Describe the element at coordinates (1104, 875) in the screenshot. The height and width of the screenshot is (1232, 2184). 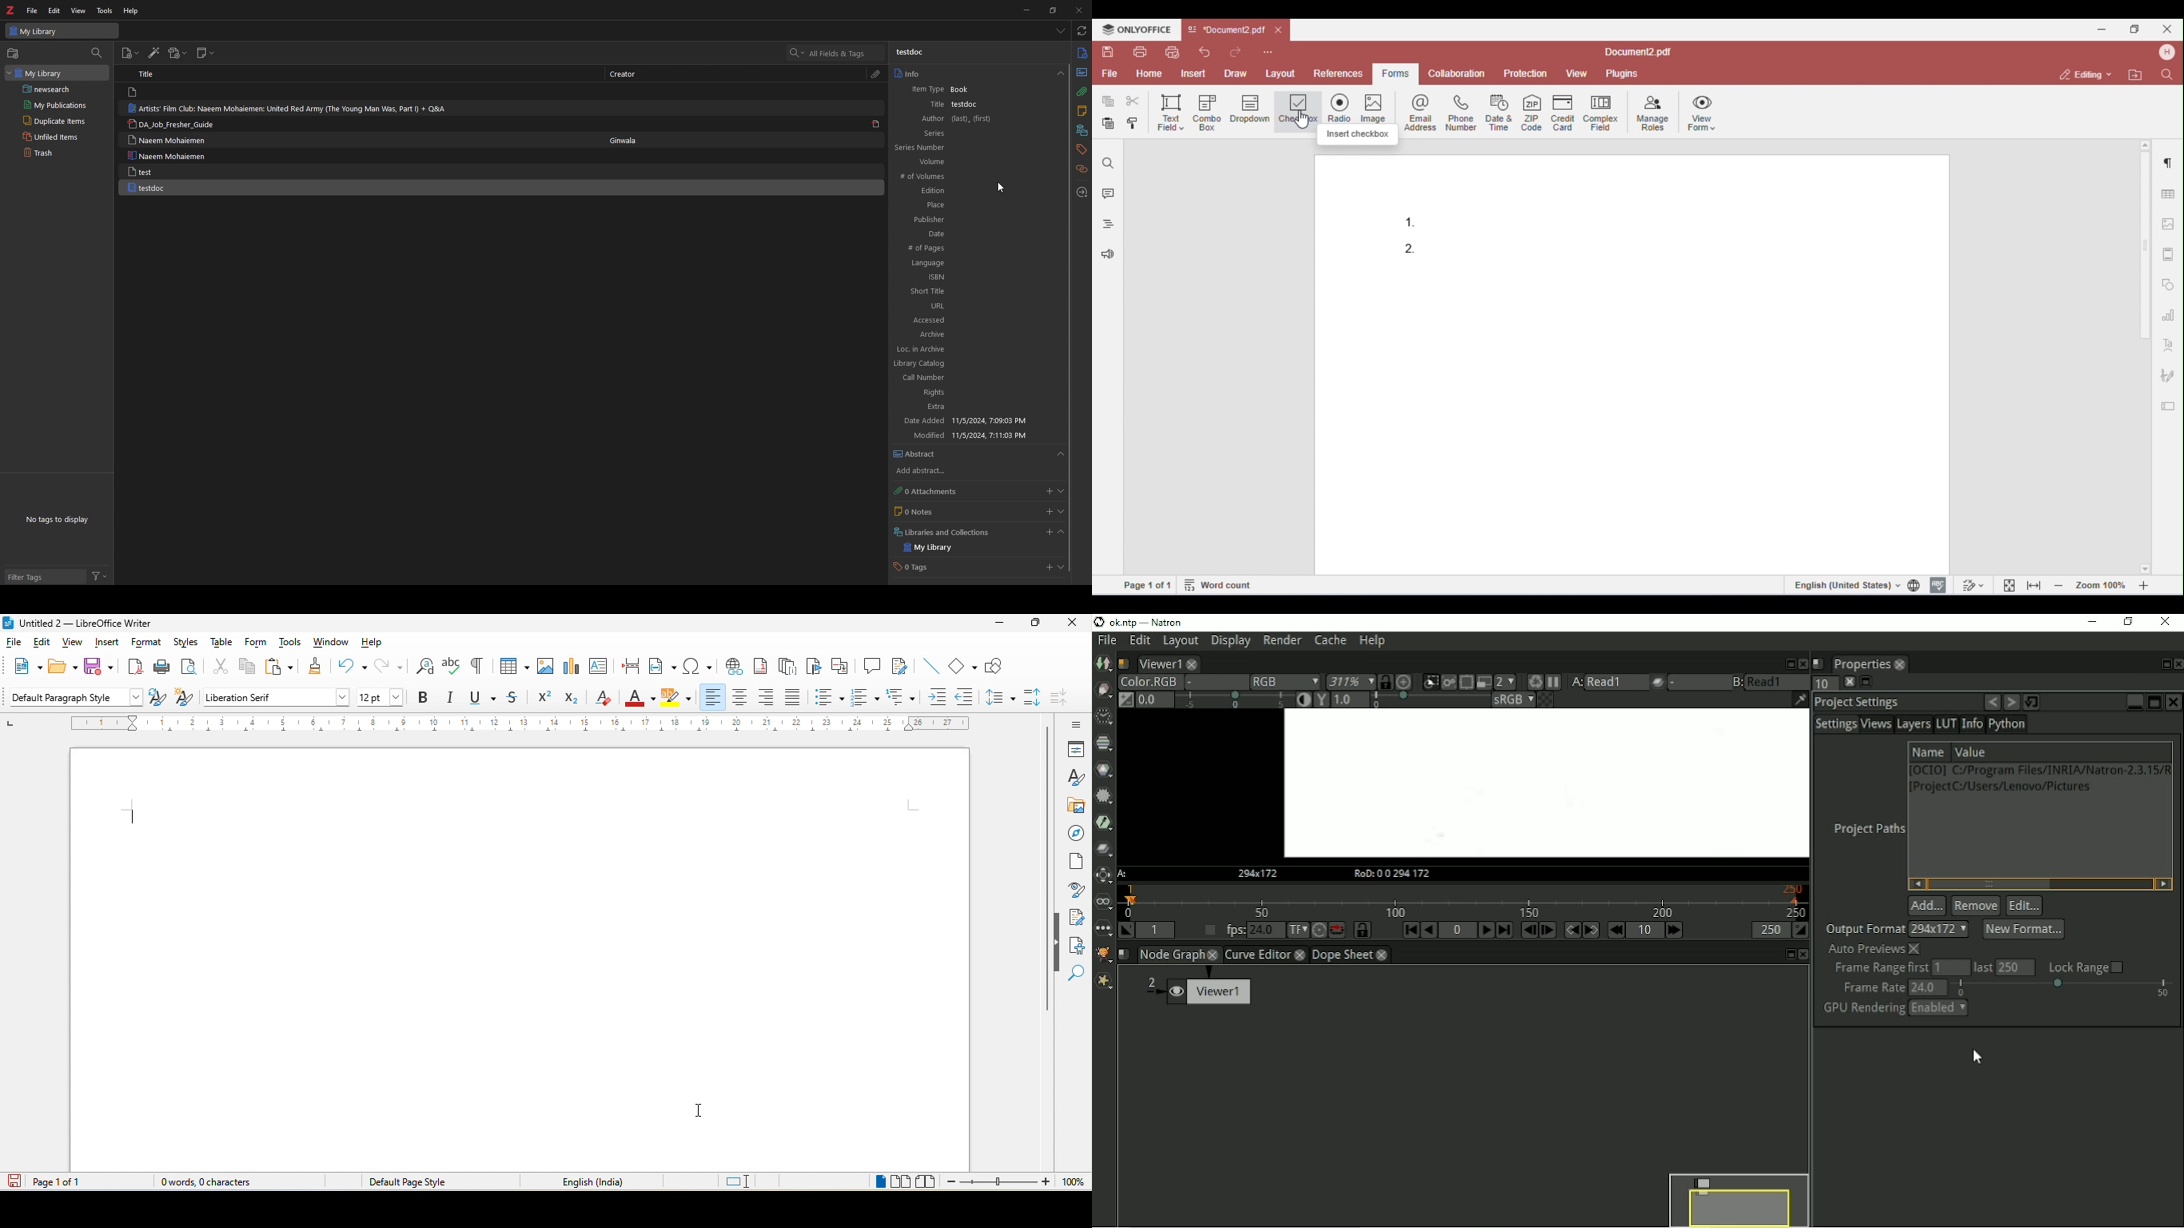
I see `Transform` at that location.